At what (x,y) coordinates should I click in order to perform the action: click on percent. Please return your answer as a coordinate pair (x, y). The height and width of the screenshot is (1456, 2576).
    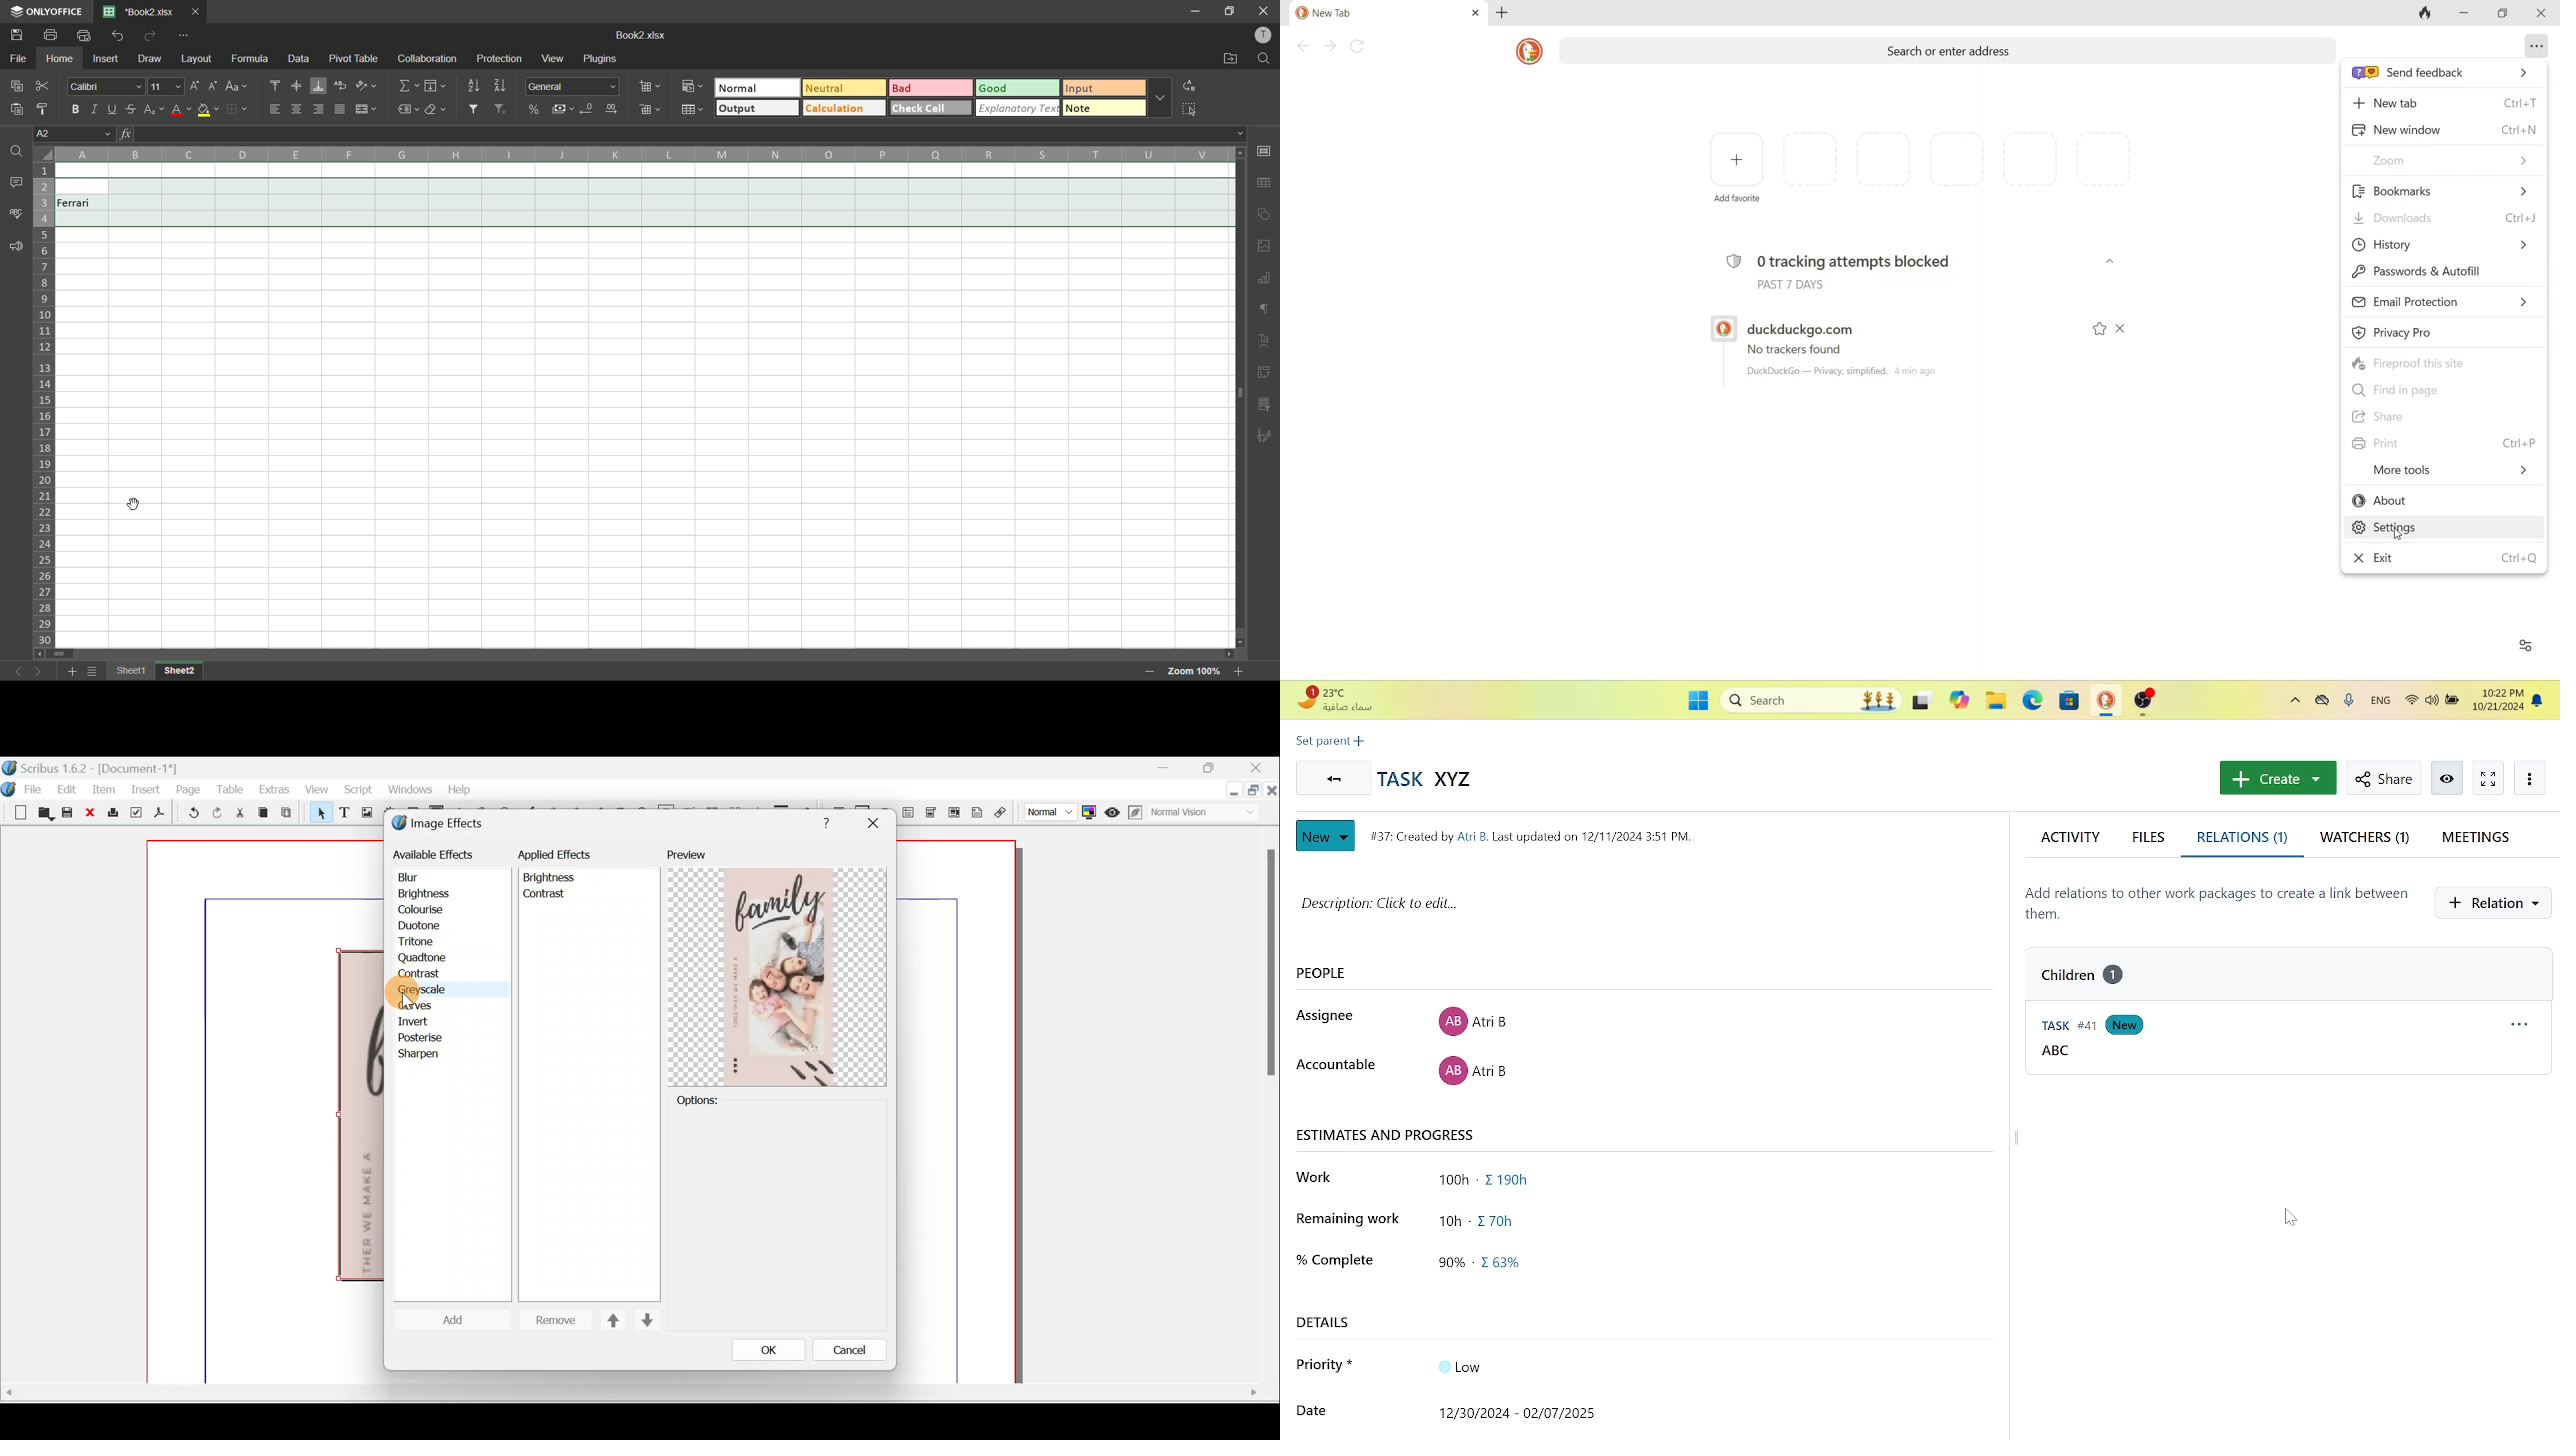
    Looking at the image, I should click on (537, 111).